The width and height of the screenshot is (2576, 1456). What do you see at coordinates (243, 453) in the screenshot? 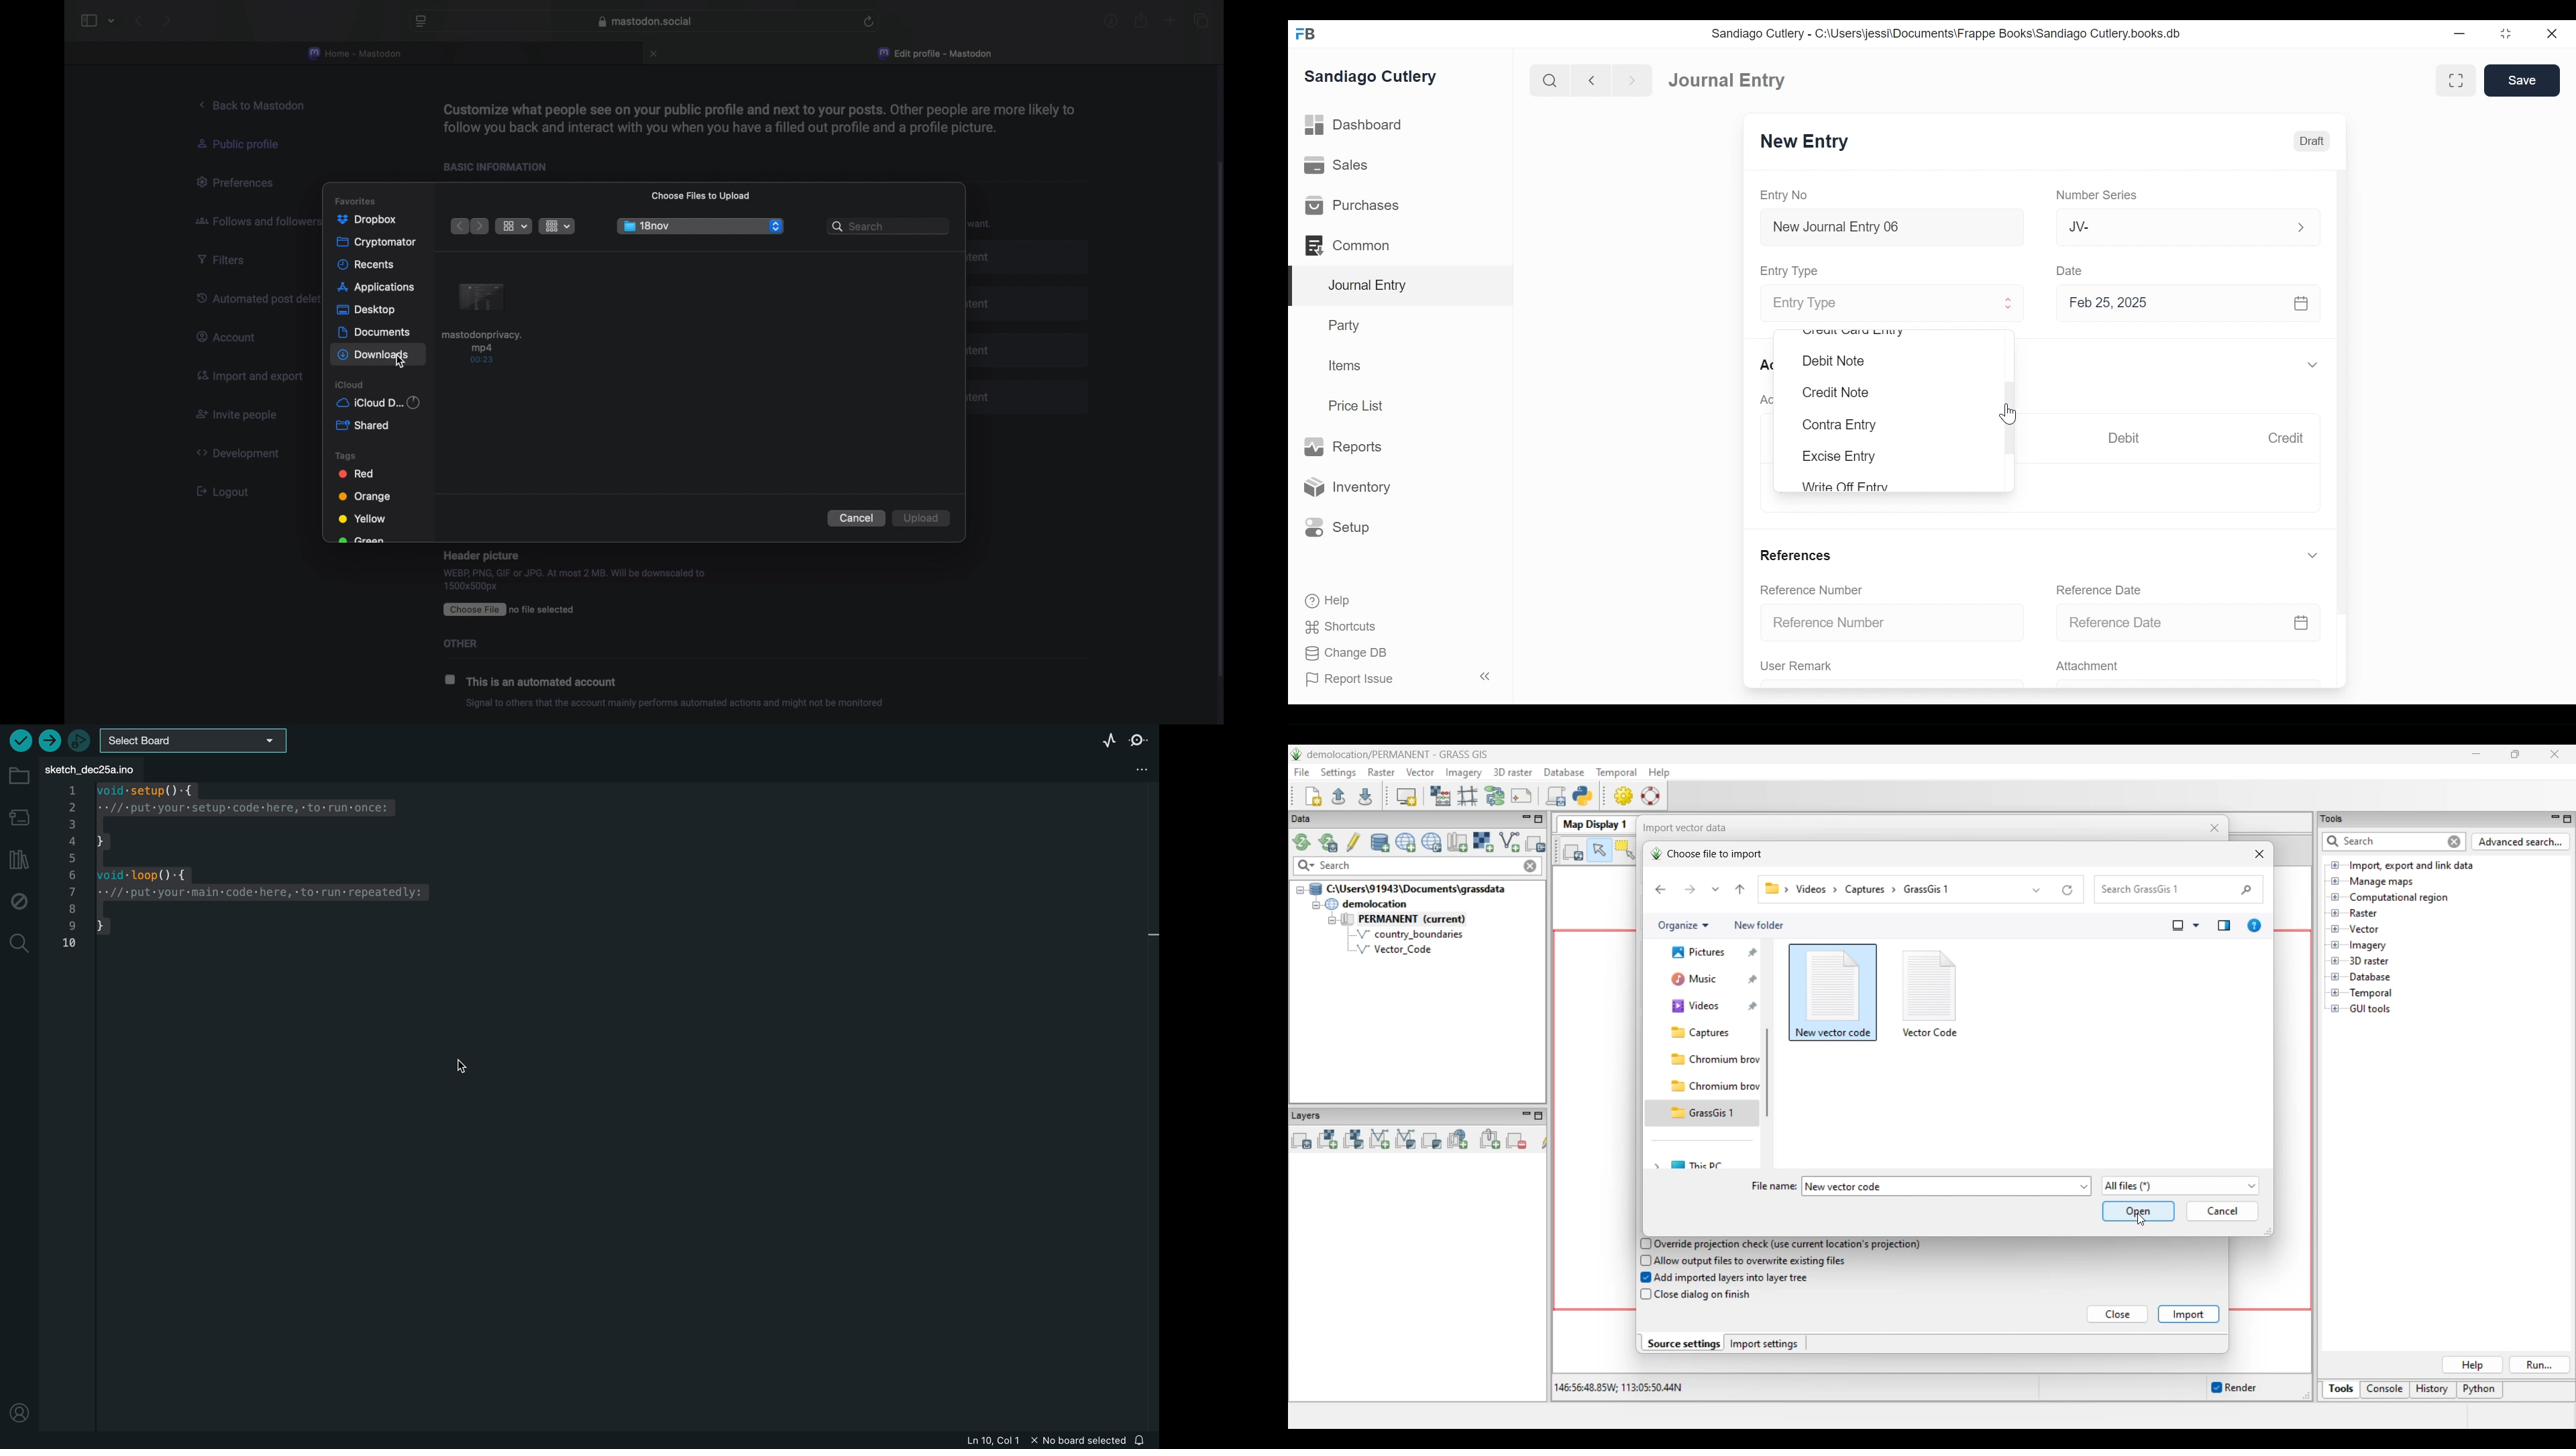
I see `<> Development` at bounding box center [243, 453].